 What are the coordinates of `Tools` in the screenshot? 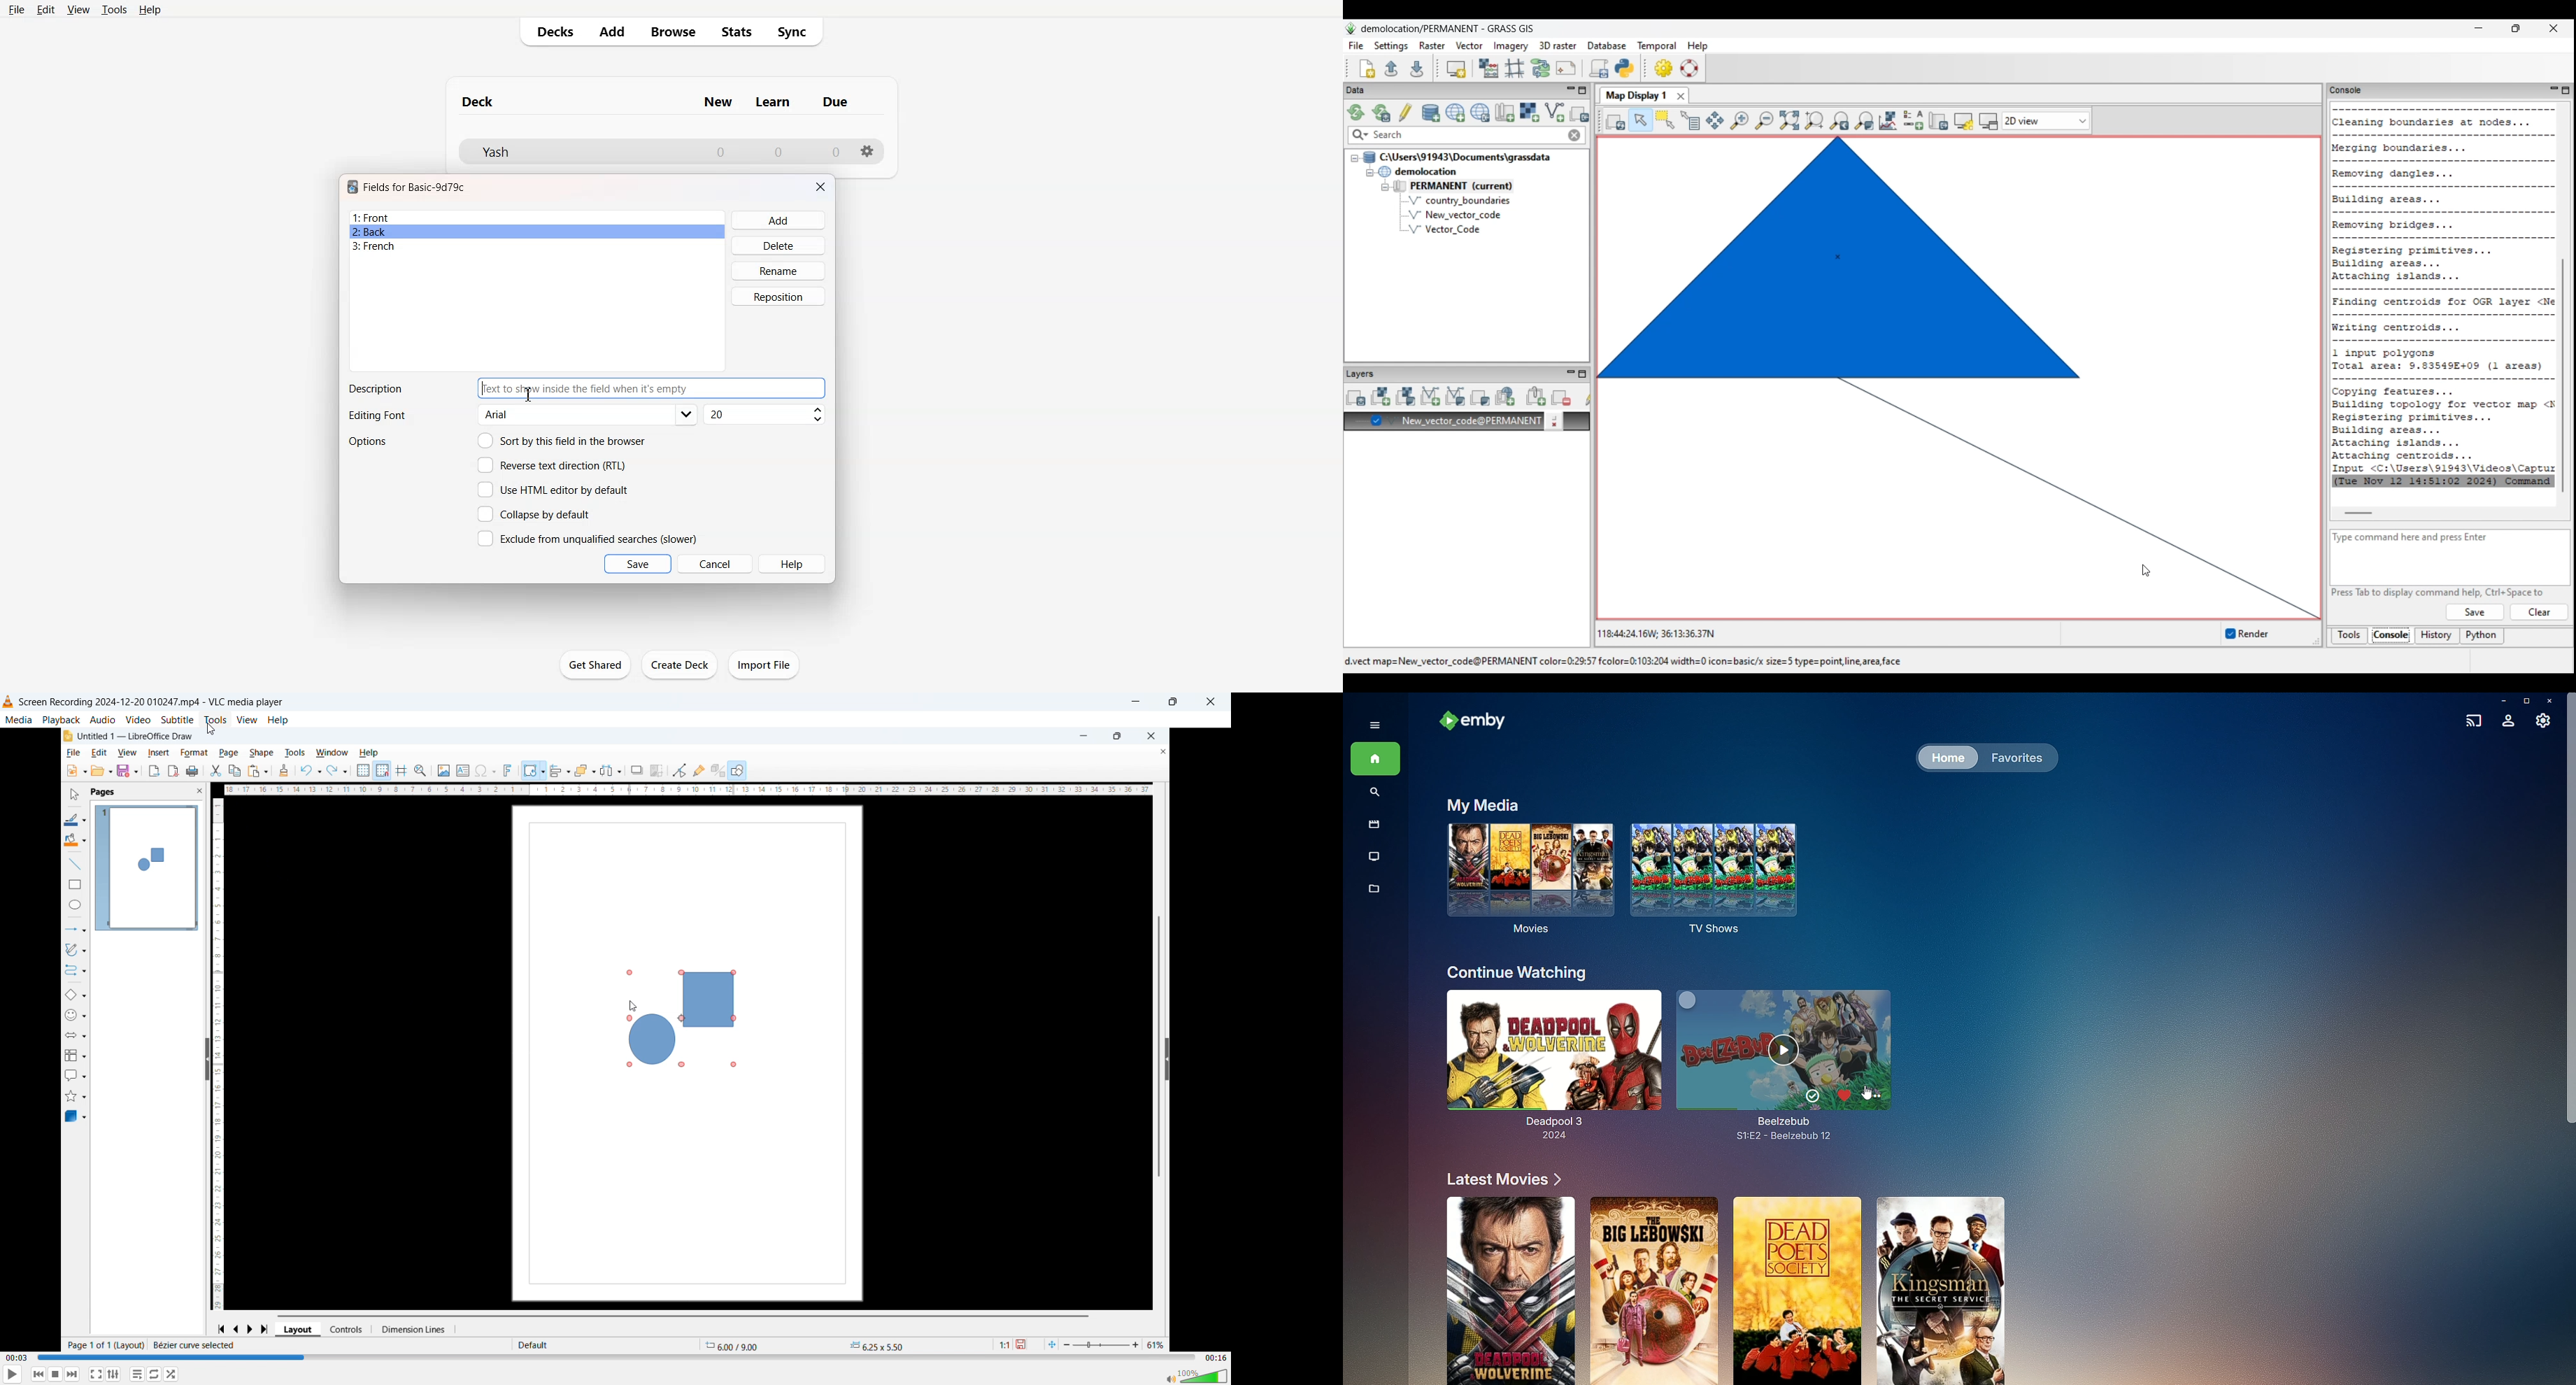 It's located at (114, 9).